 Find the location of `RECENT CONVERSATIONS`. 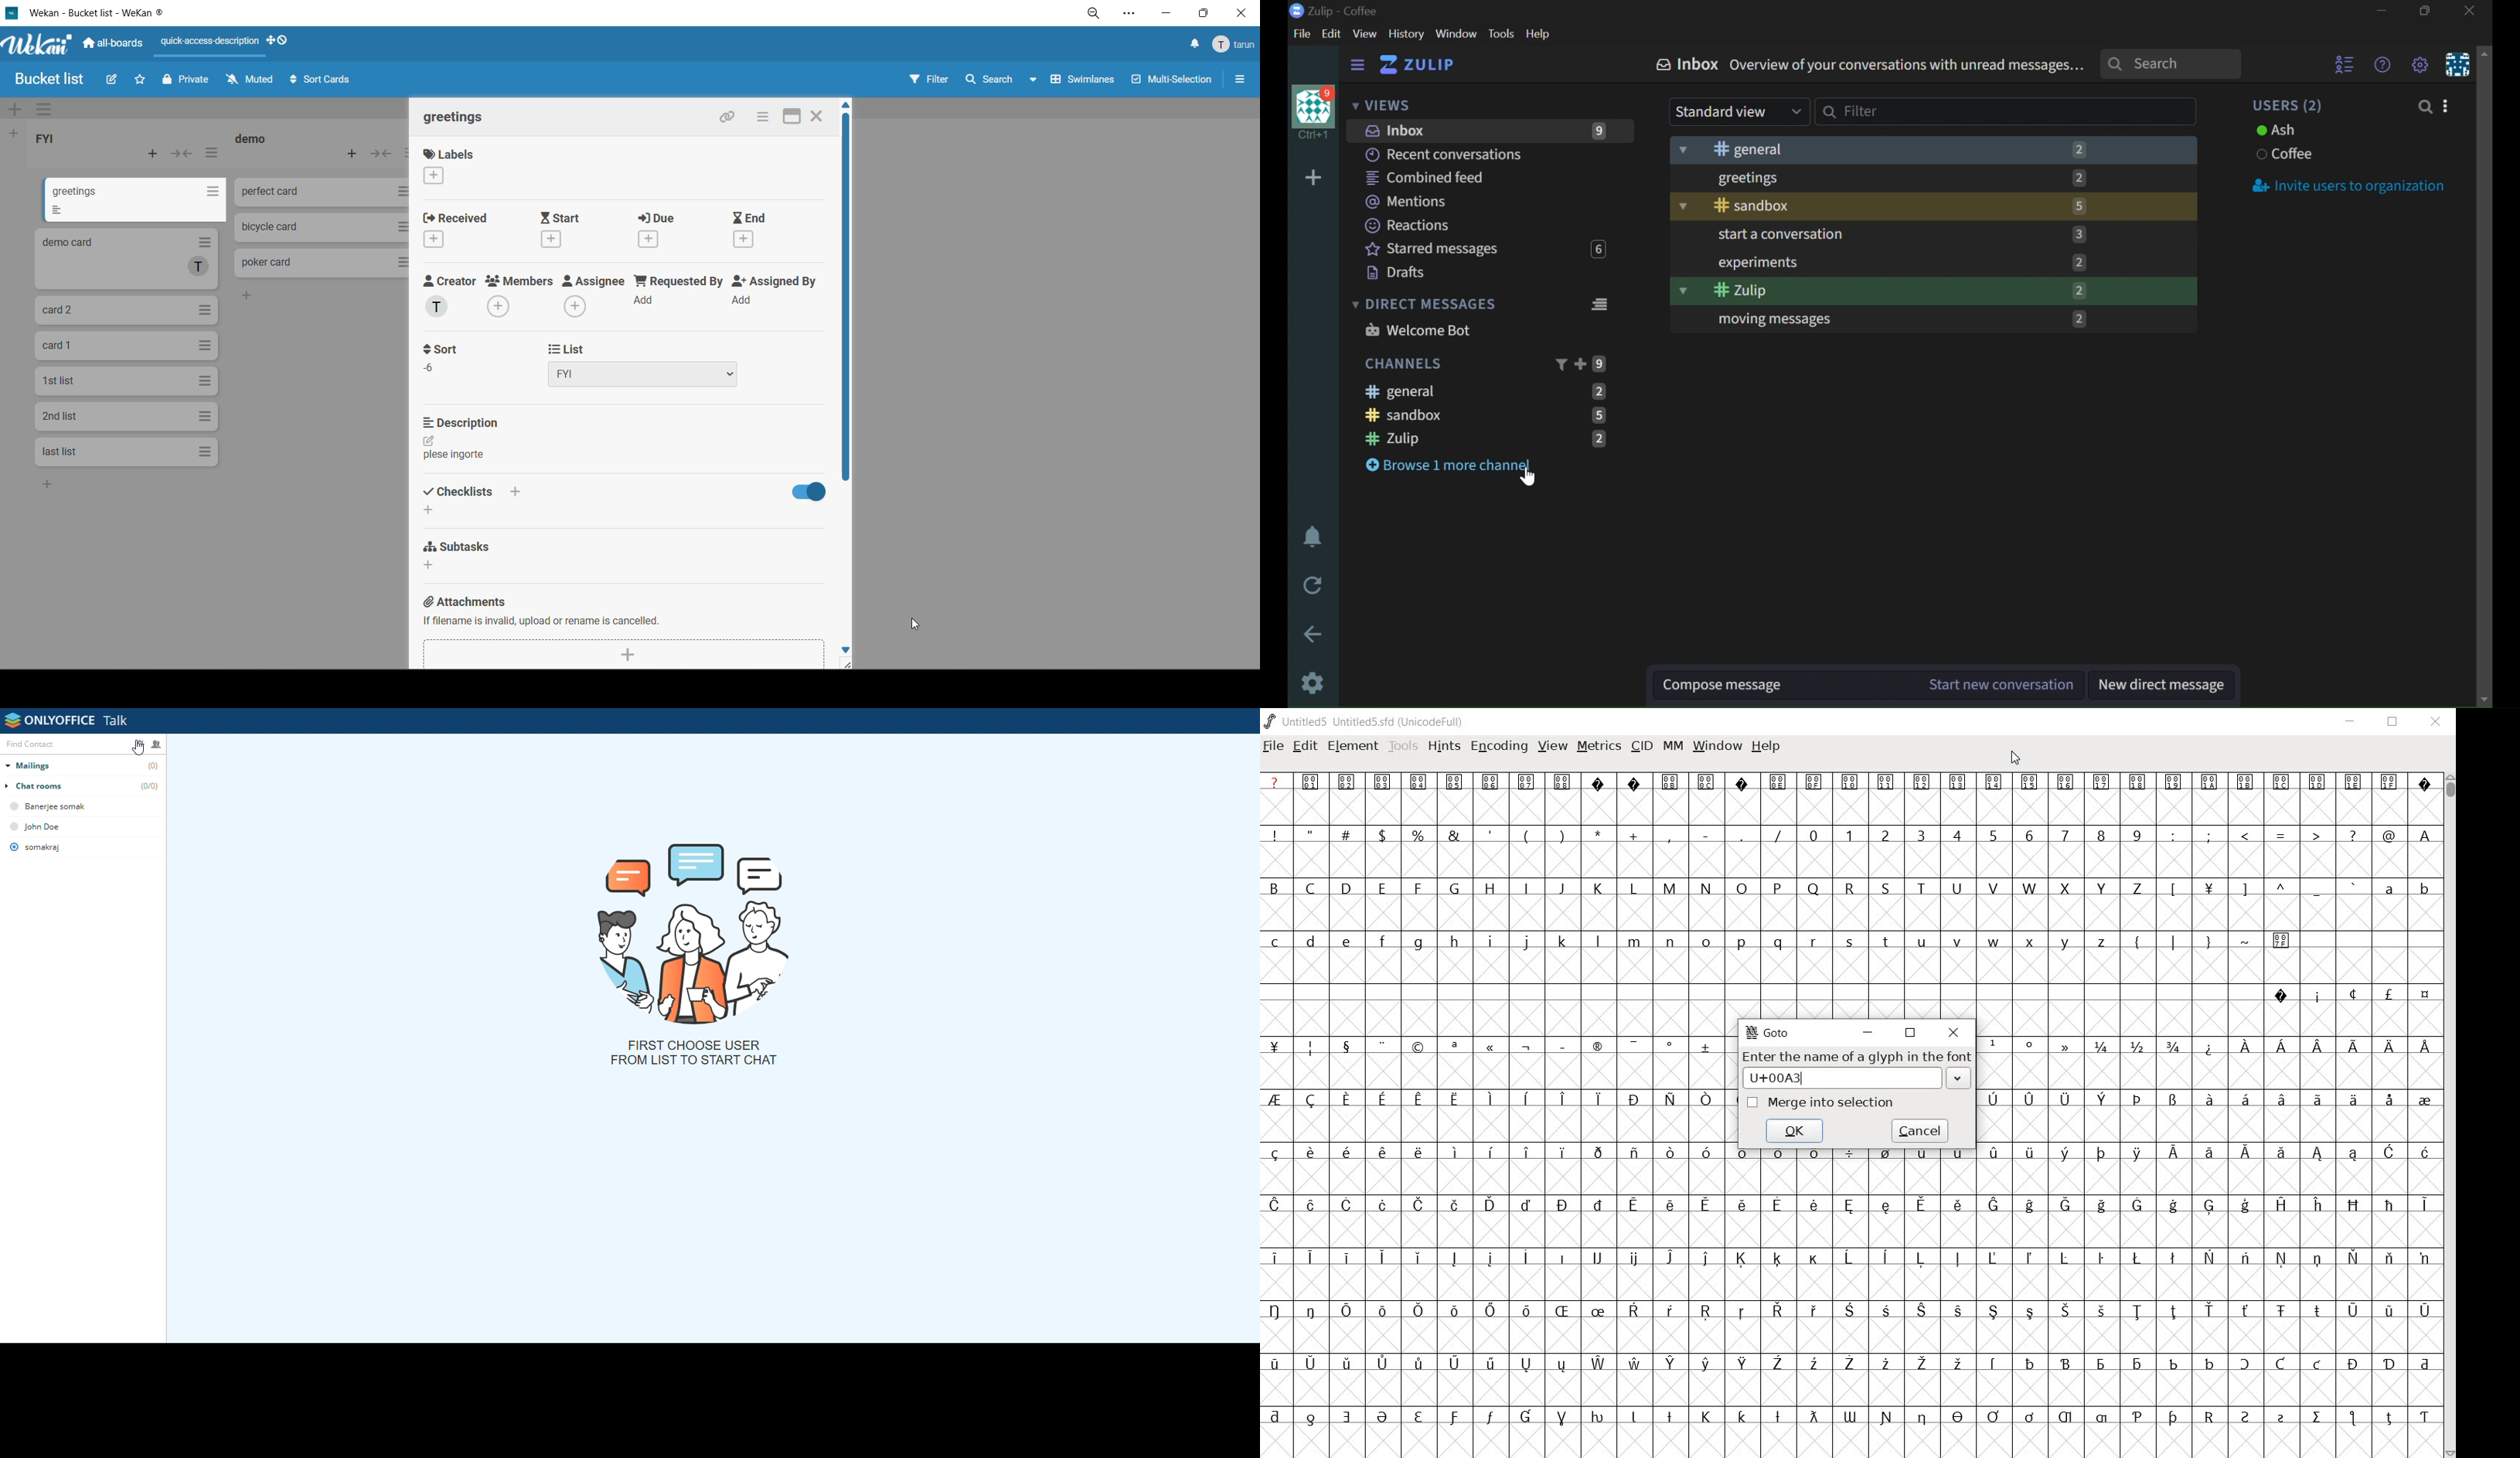

RECENT CONVERSATIONS is located at coordinates (1471, 154).